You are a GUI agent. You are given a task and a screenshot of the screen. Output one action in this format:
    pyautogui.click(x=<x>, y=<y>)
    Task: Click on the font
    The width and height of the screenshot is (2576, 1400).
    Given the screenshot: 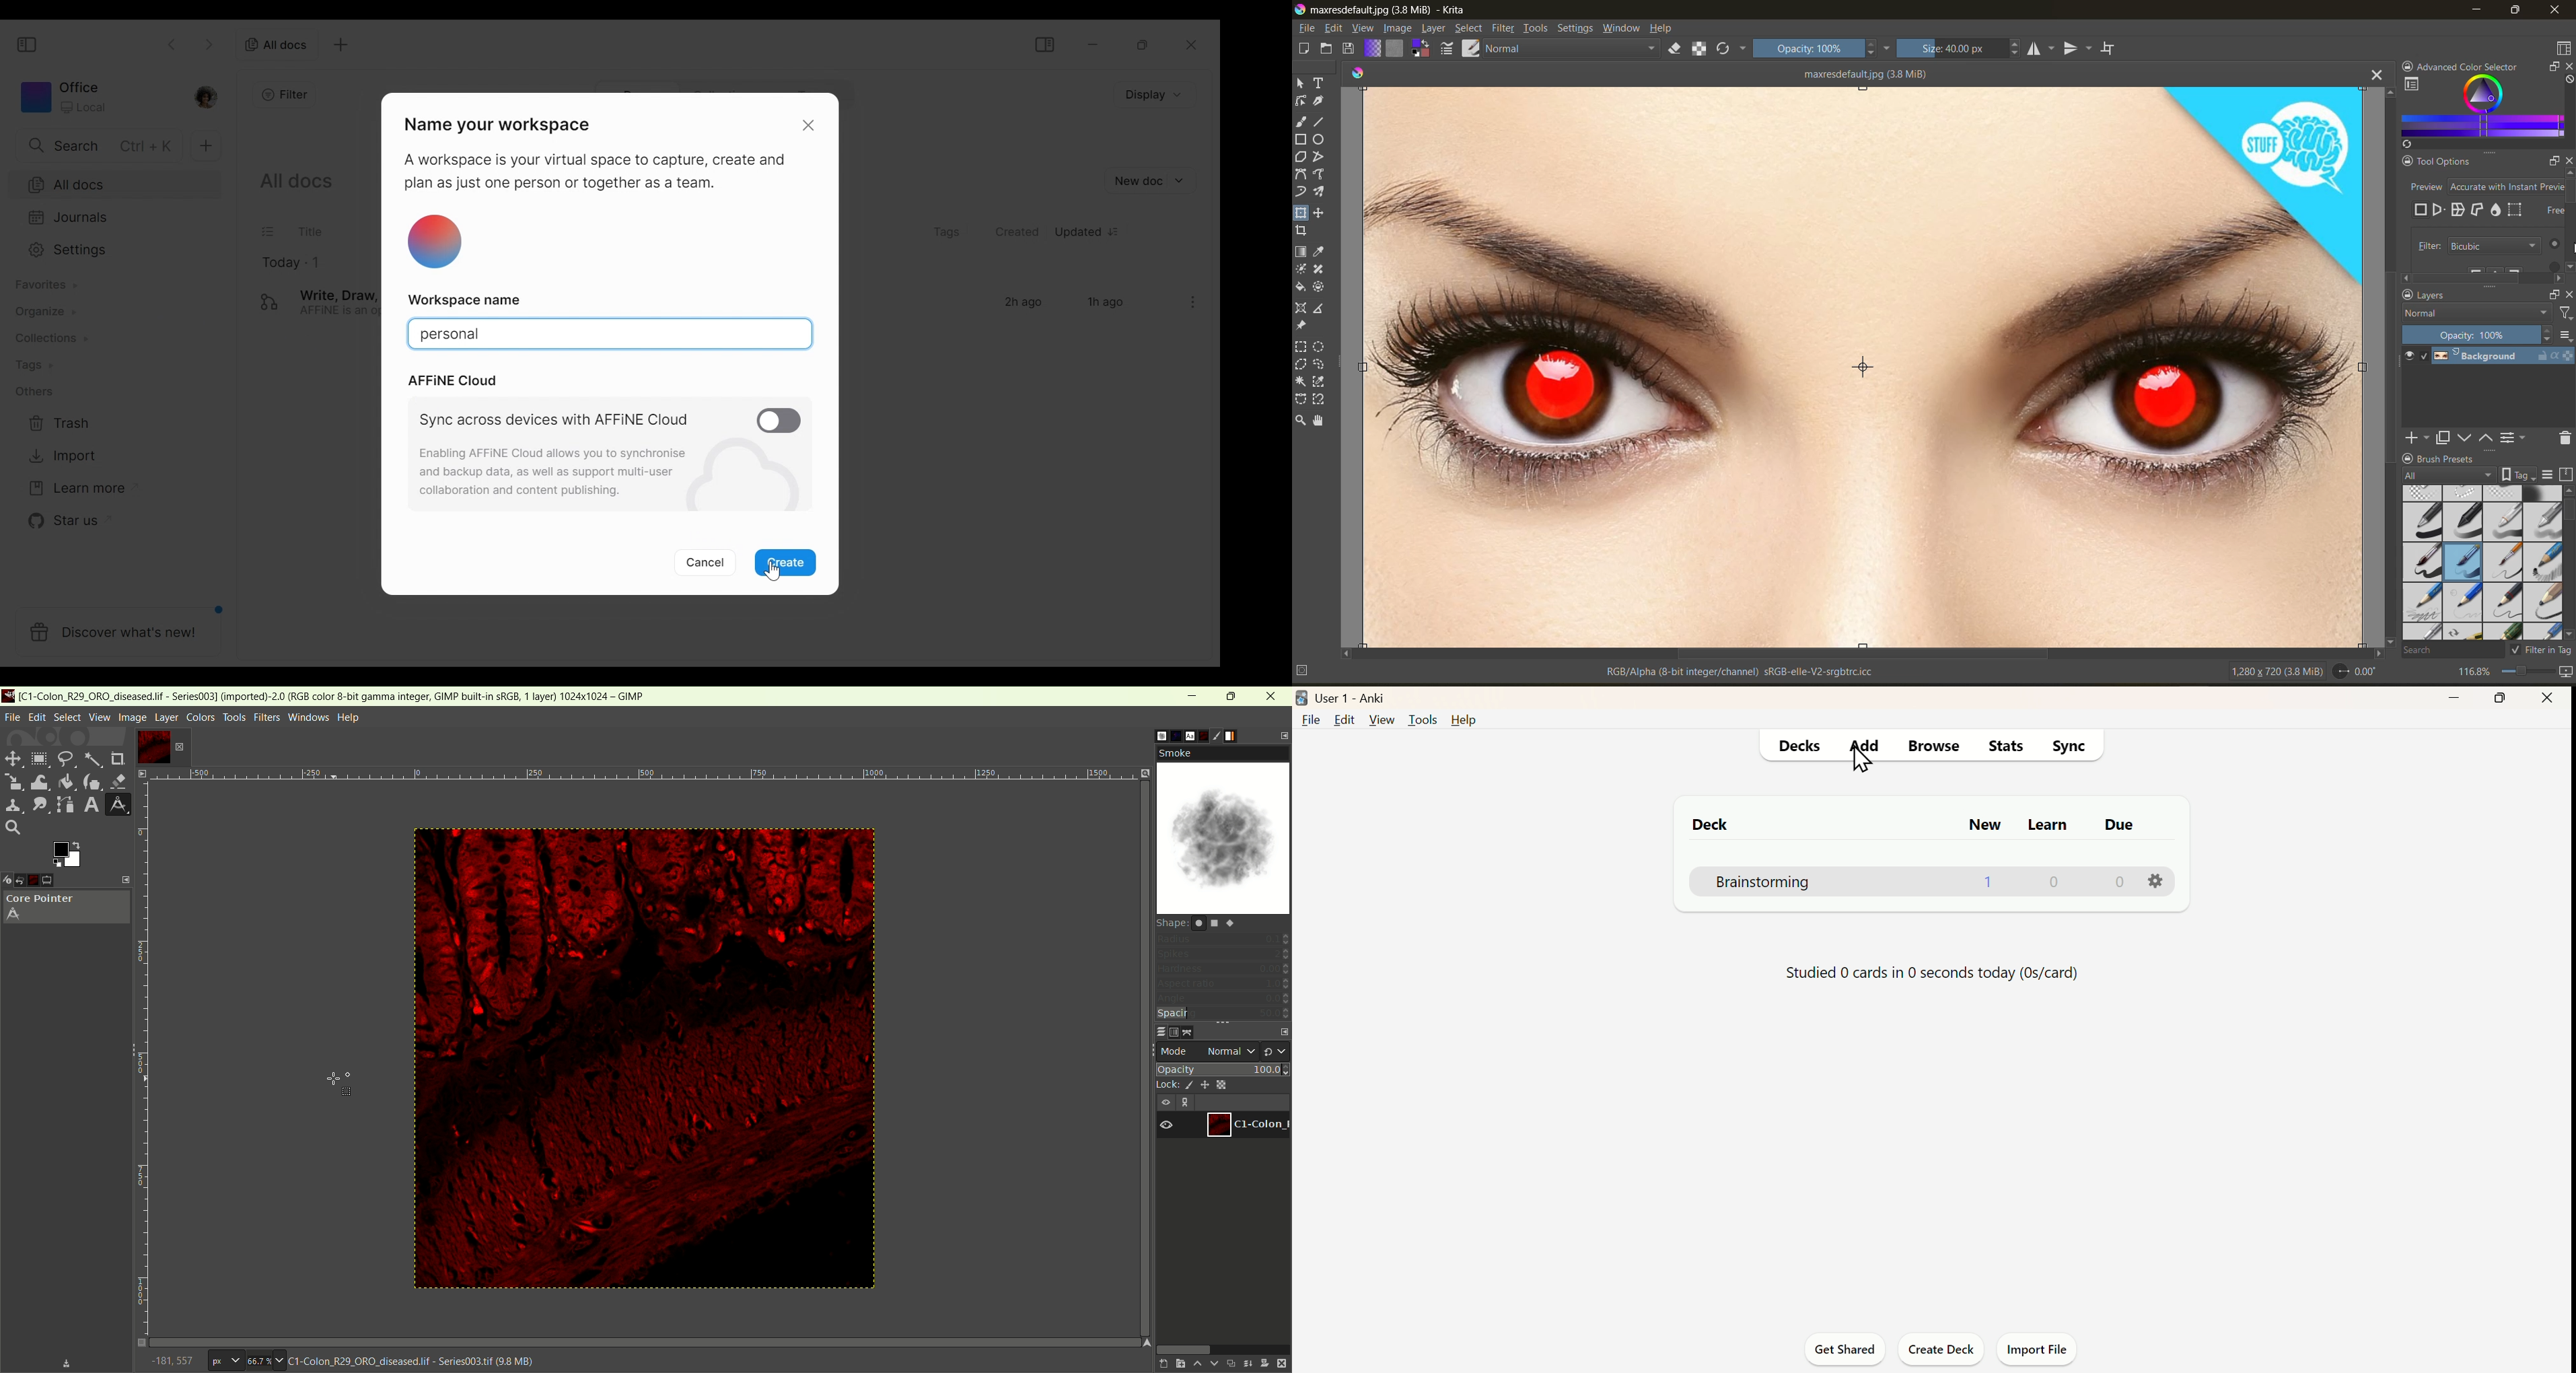 What is the action you would take?
    pyautogui.click(x=1184, y=735)
    